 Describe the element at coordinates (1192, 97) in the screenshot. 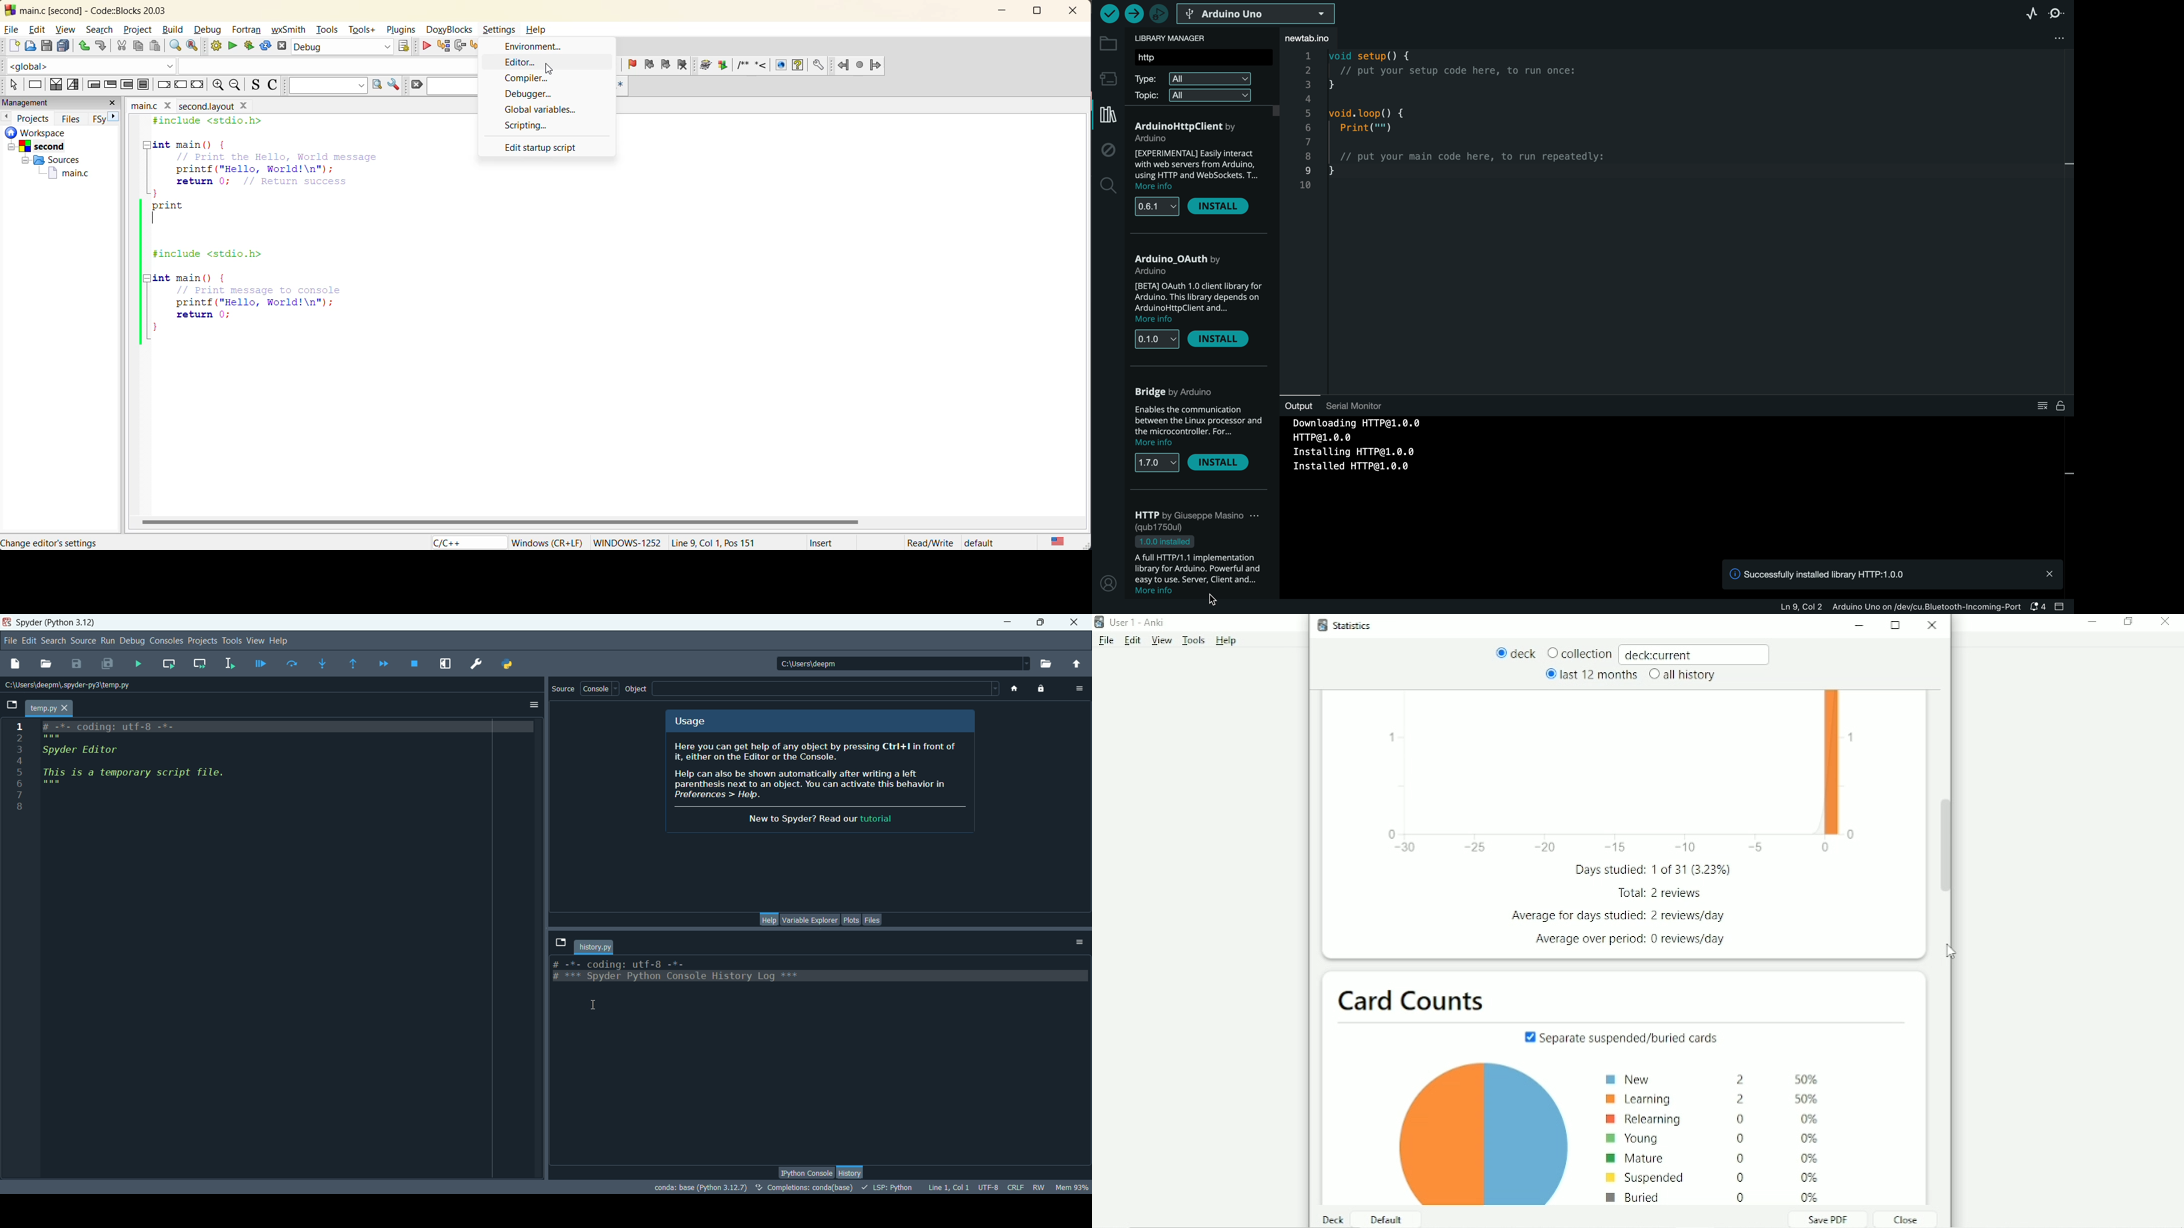

I see `topic filter` at that location.